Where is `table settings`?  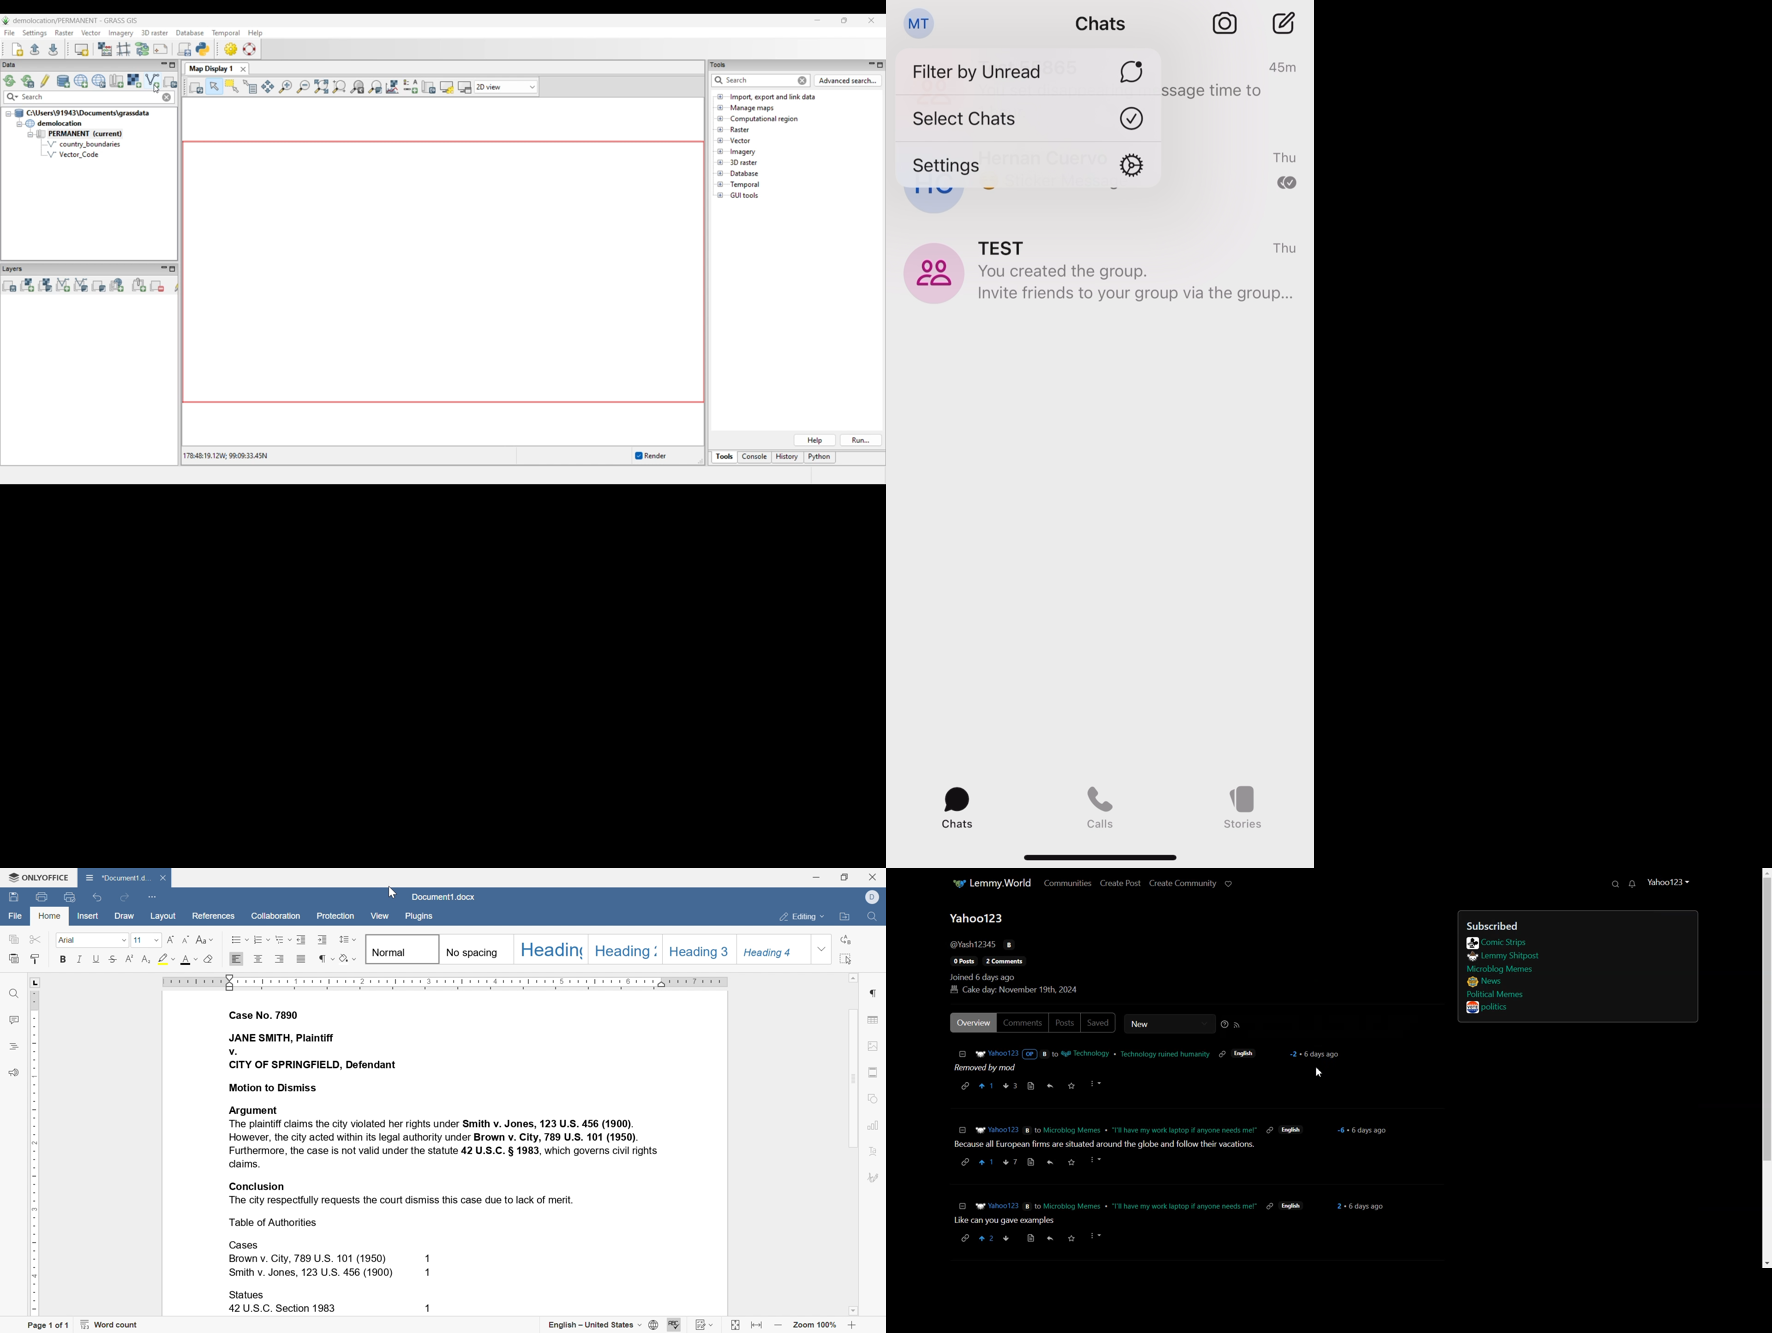
table settings is located at coordinates (874, 1020).